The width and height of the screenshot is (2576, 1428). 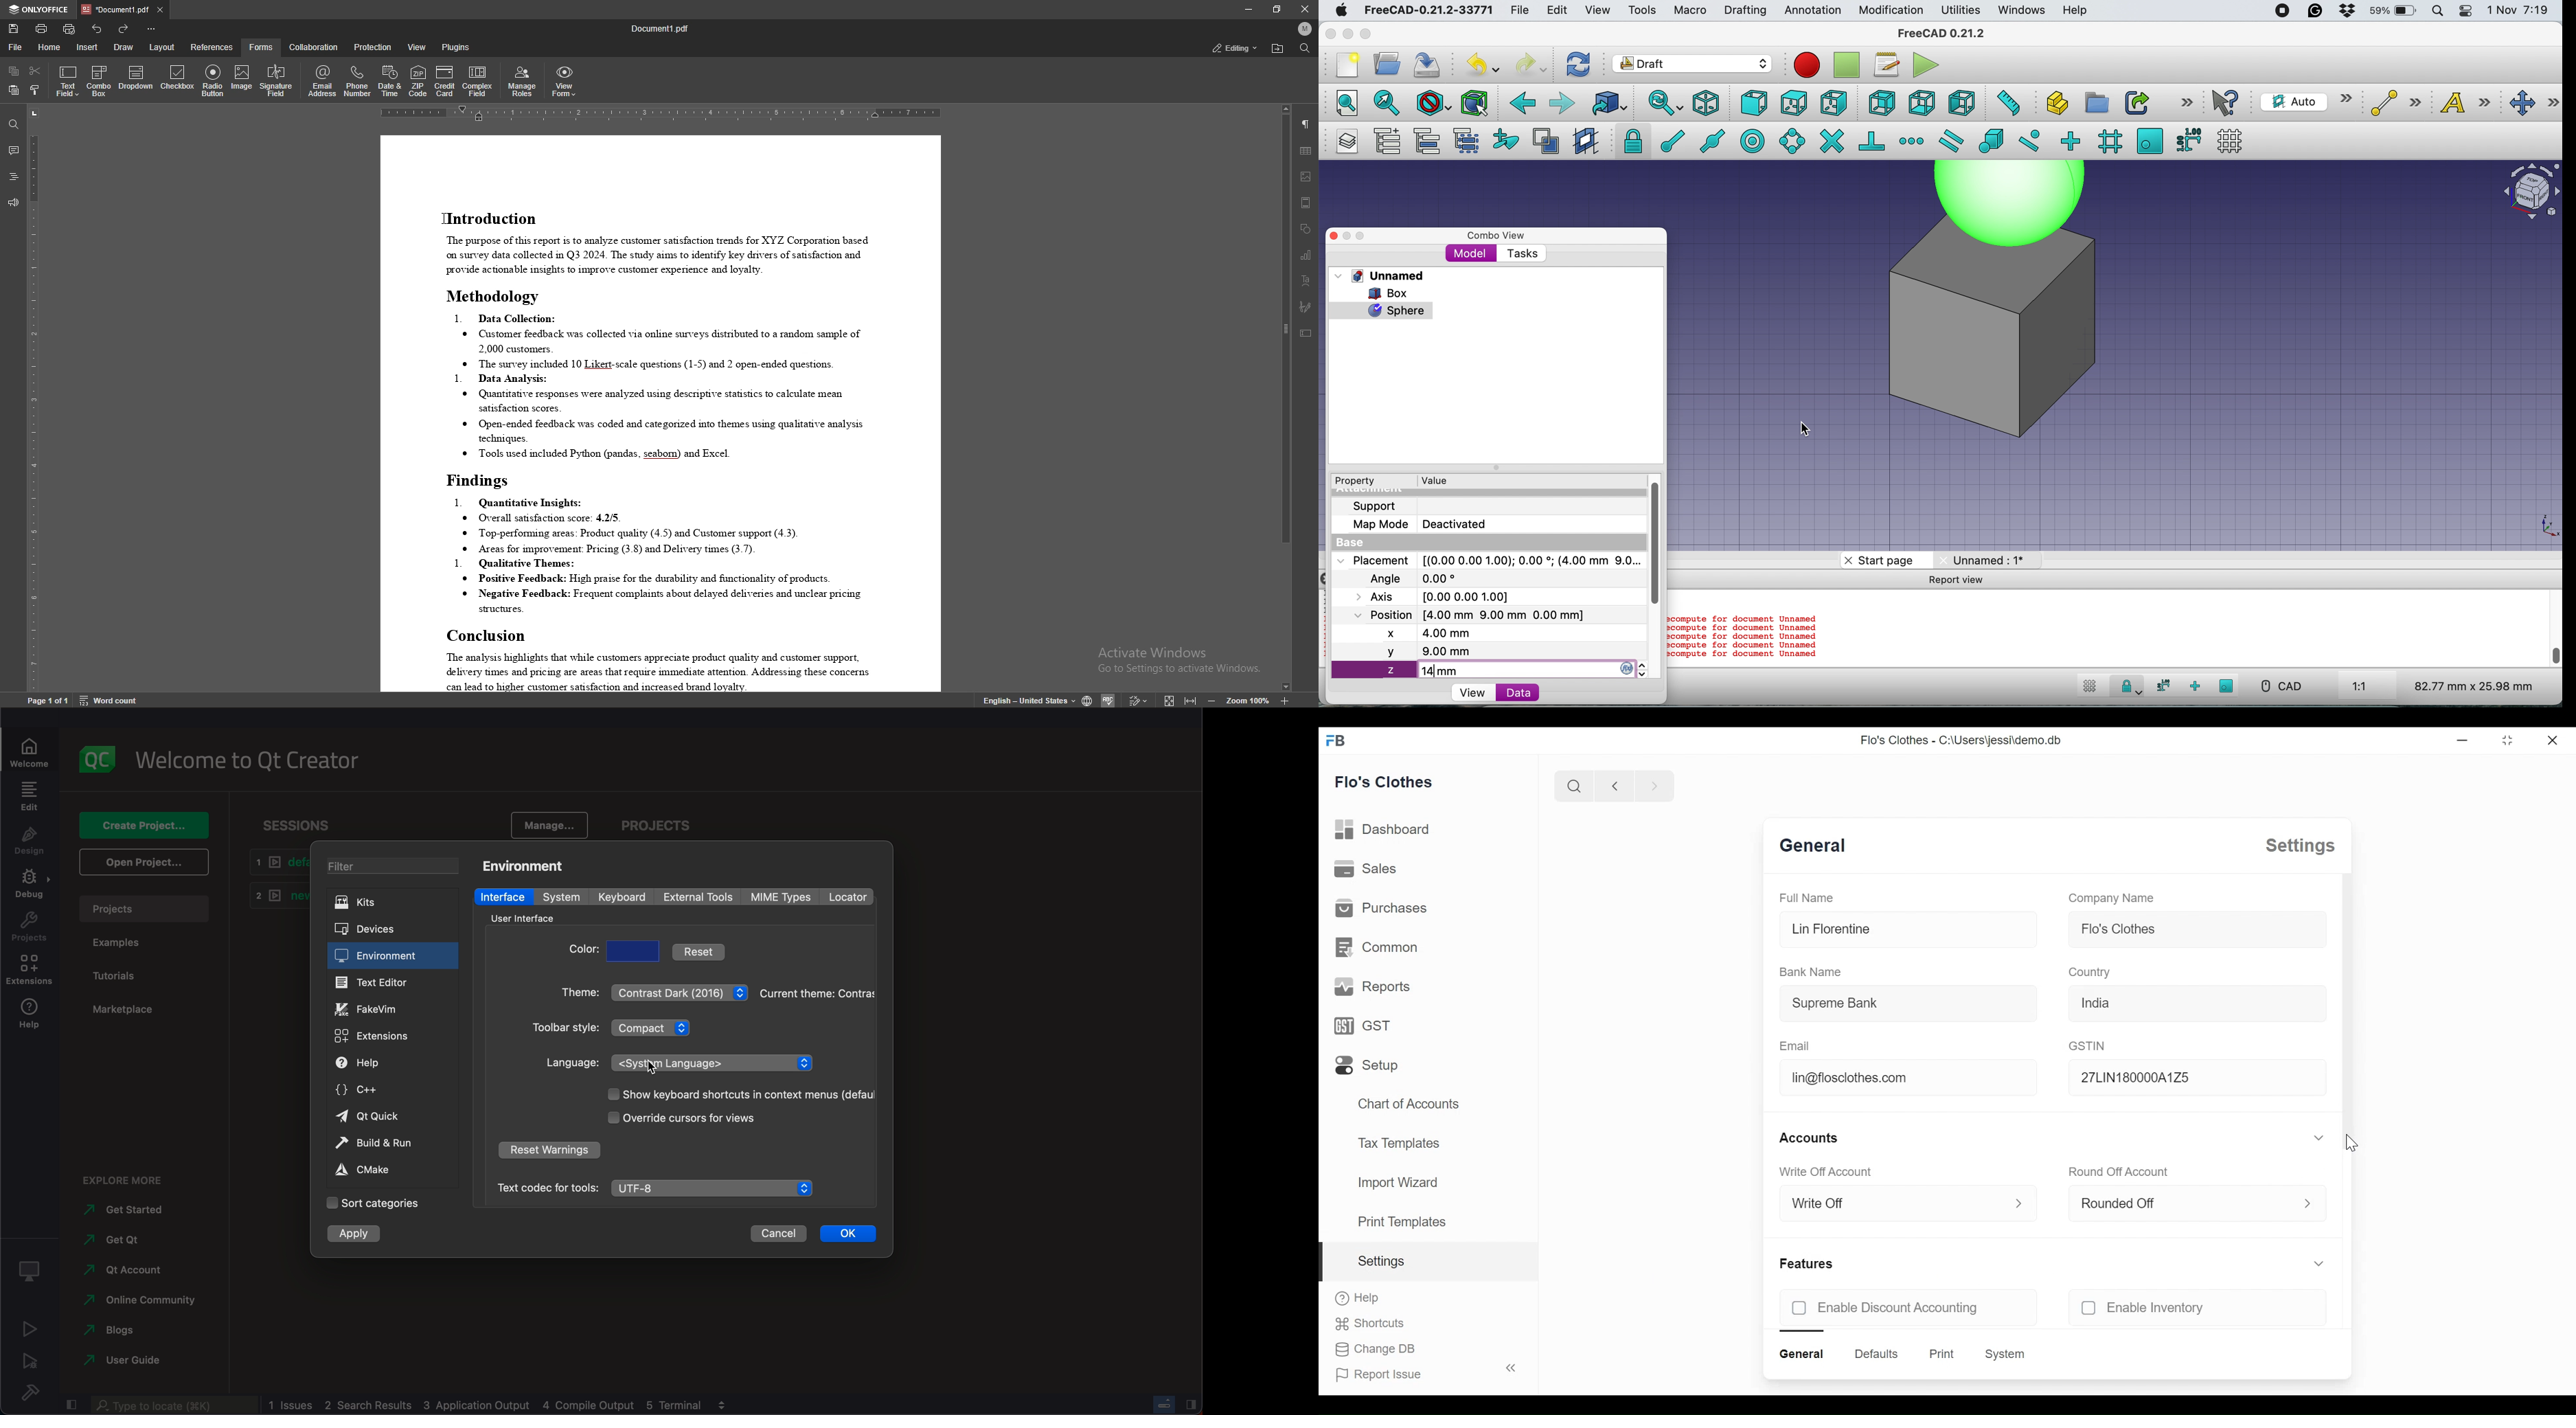 I want to click on Settings, so click(x=1425, y=1262).